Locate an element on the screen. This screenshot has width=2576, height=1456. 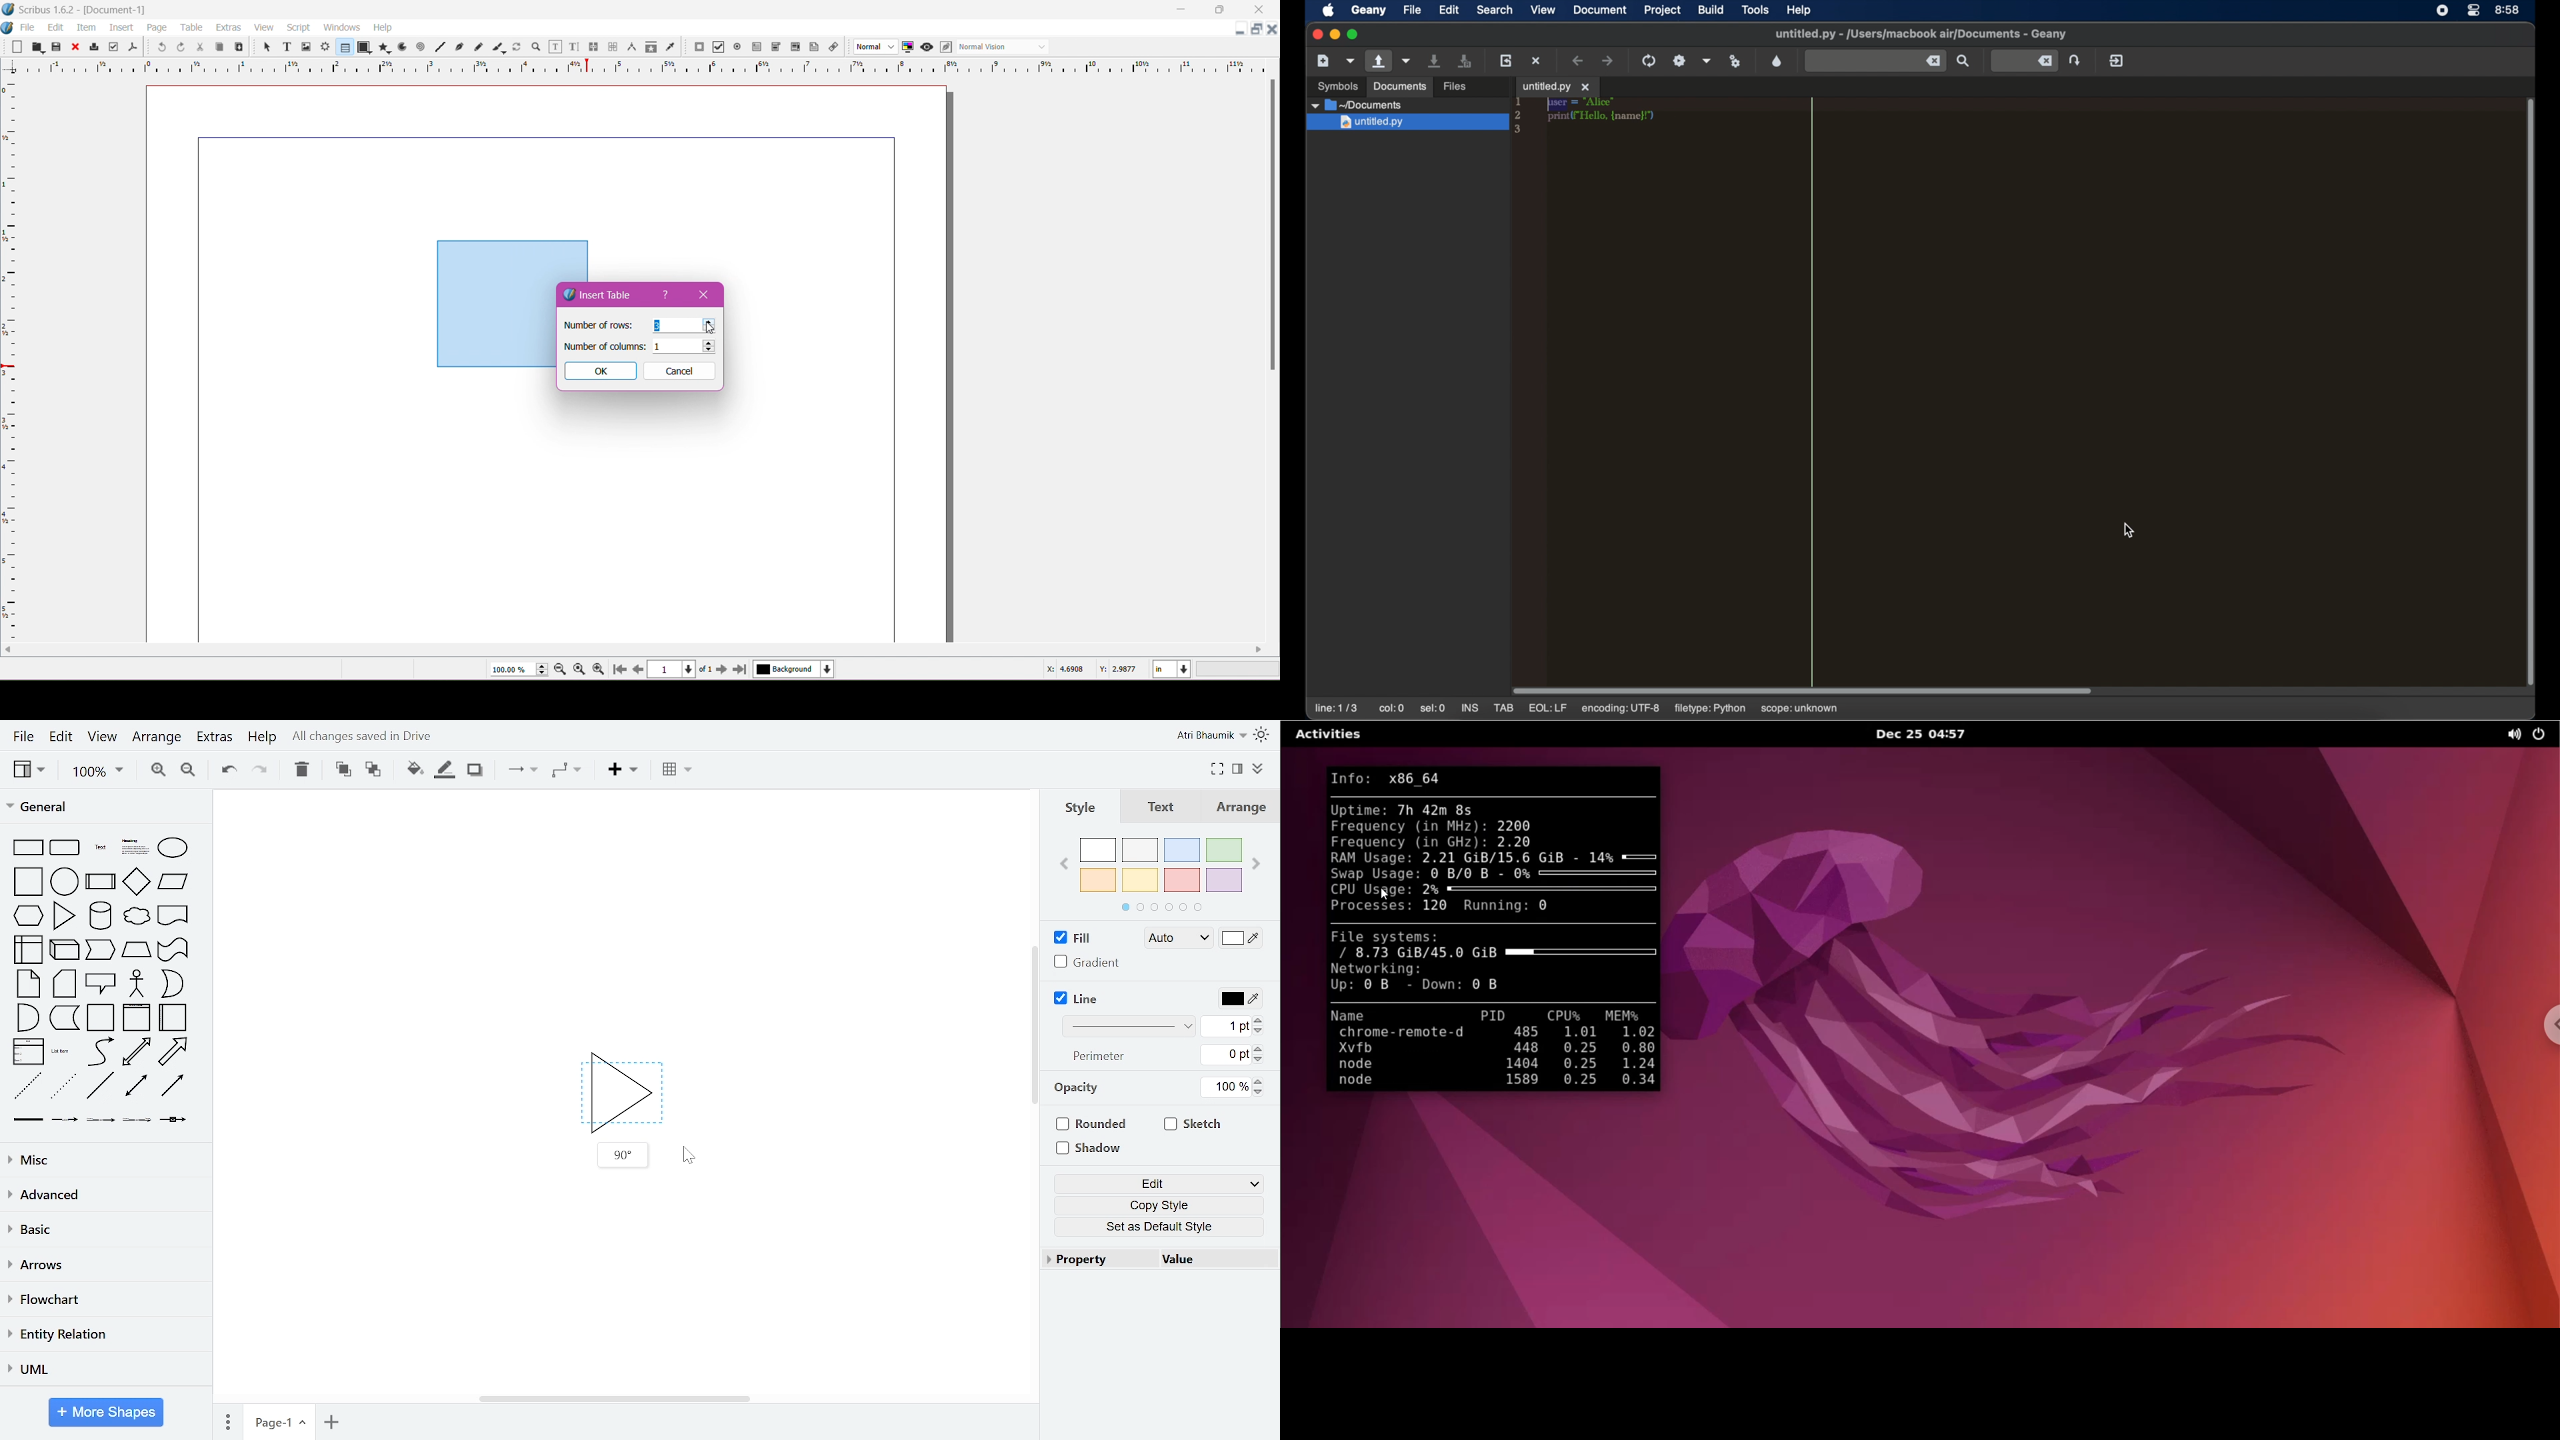
scroll bar is located at coordinates (1270, 359).